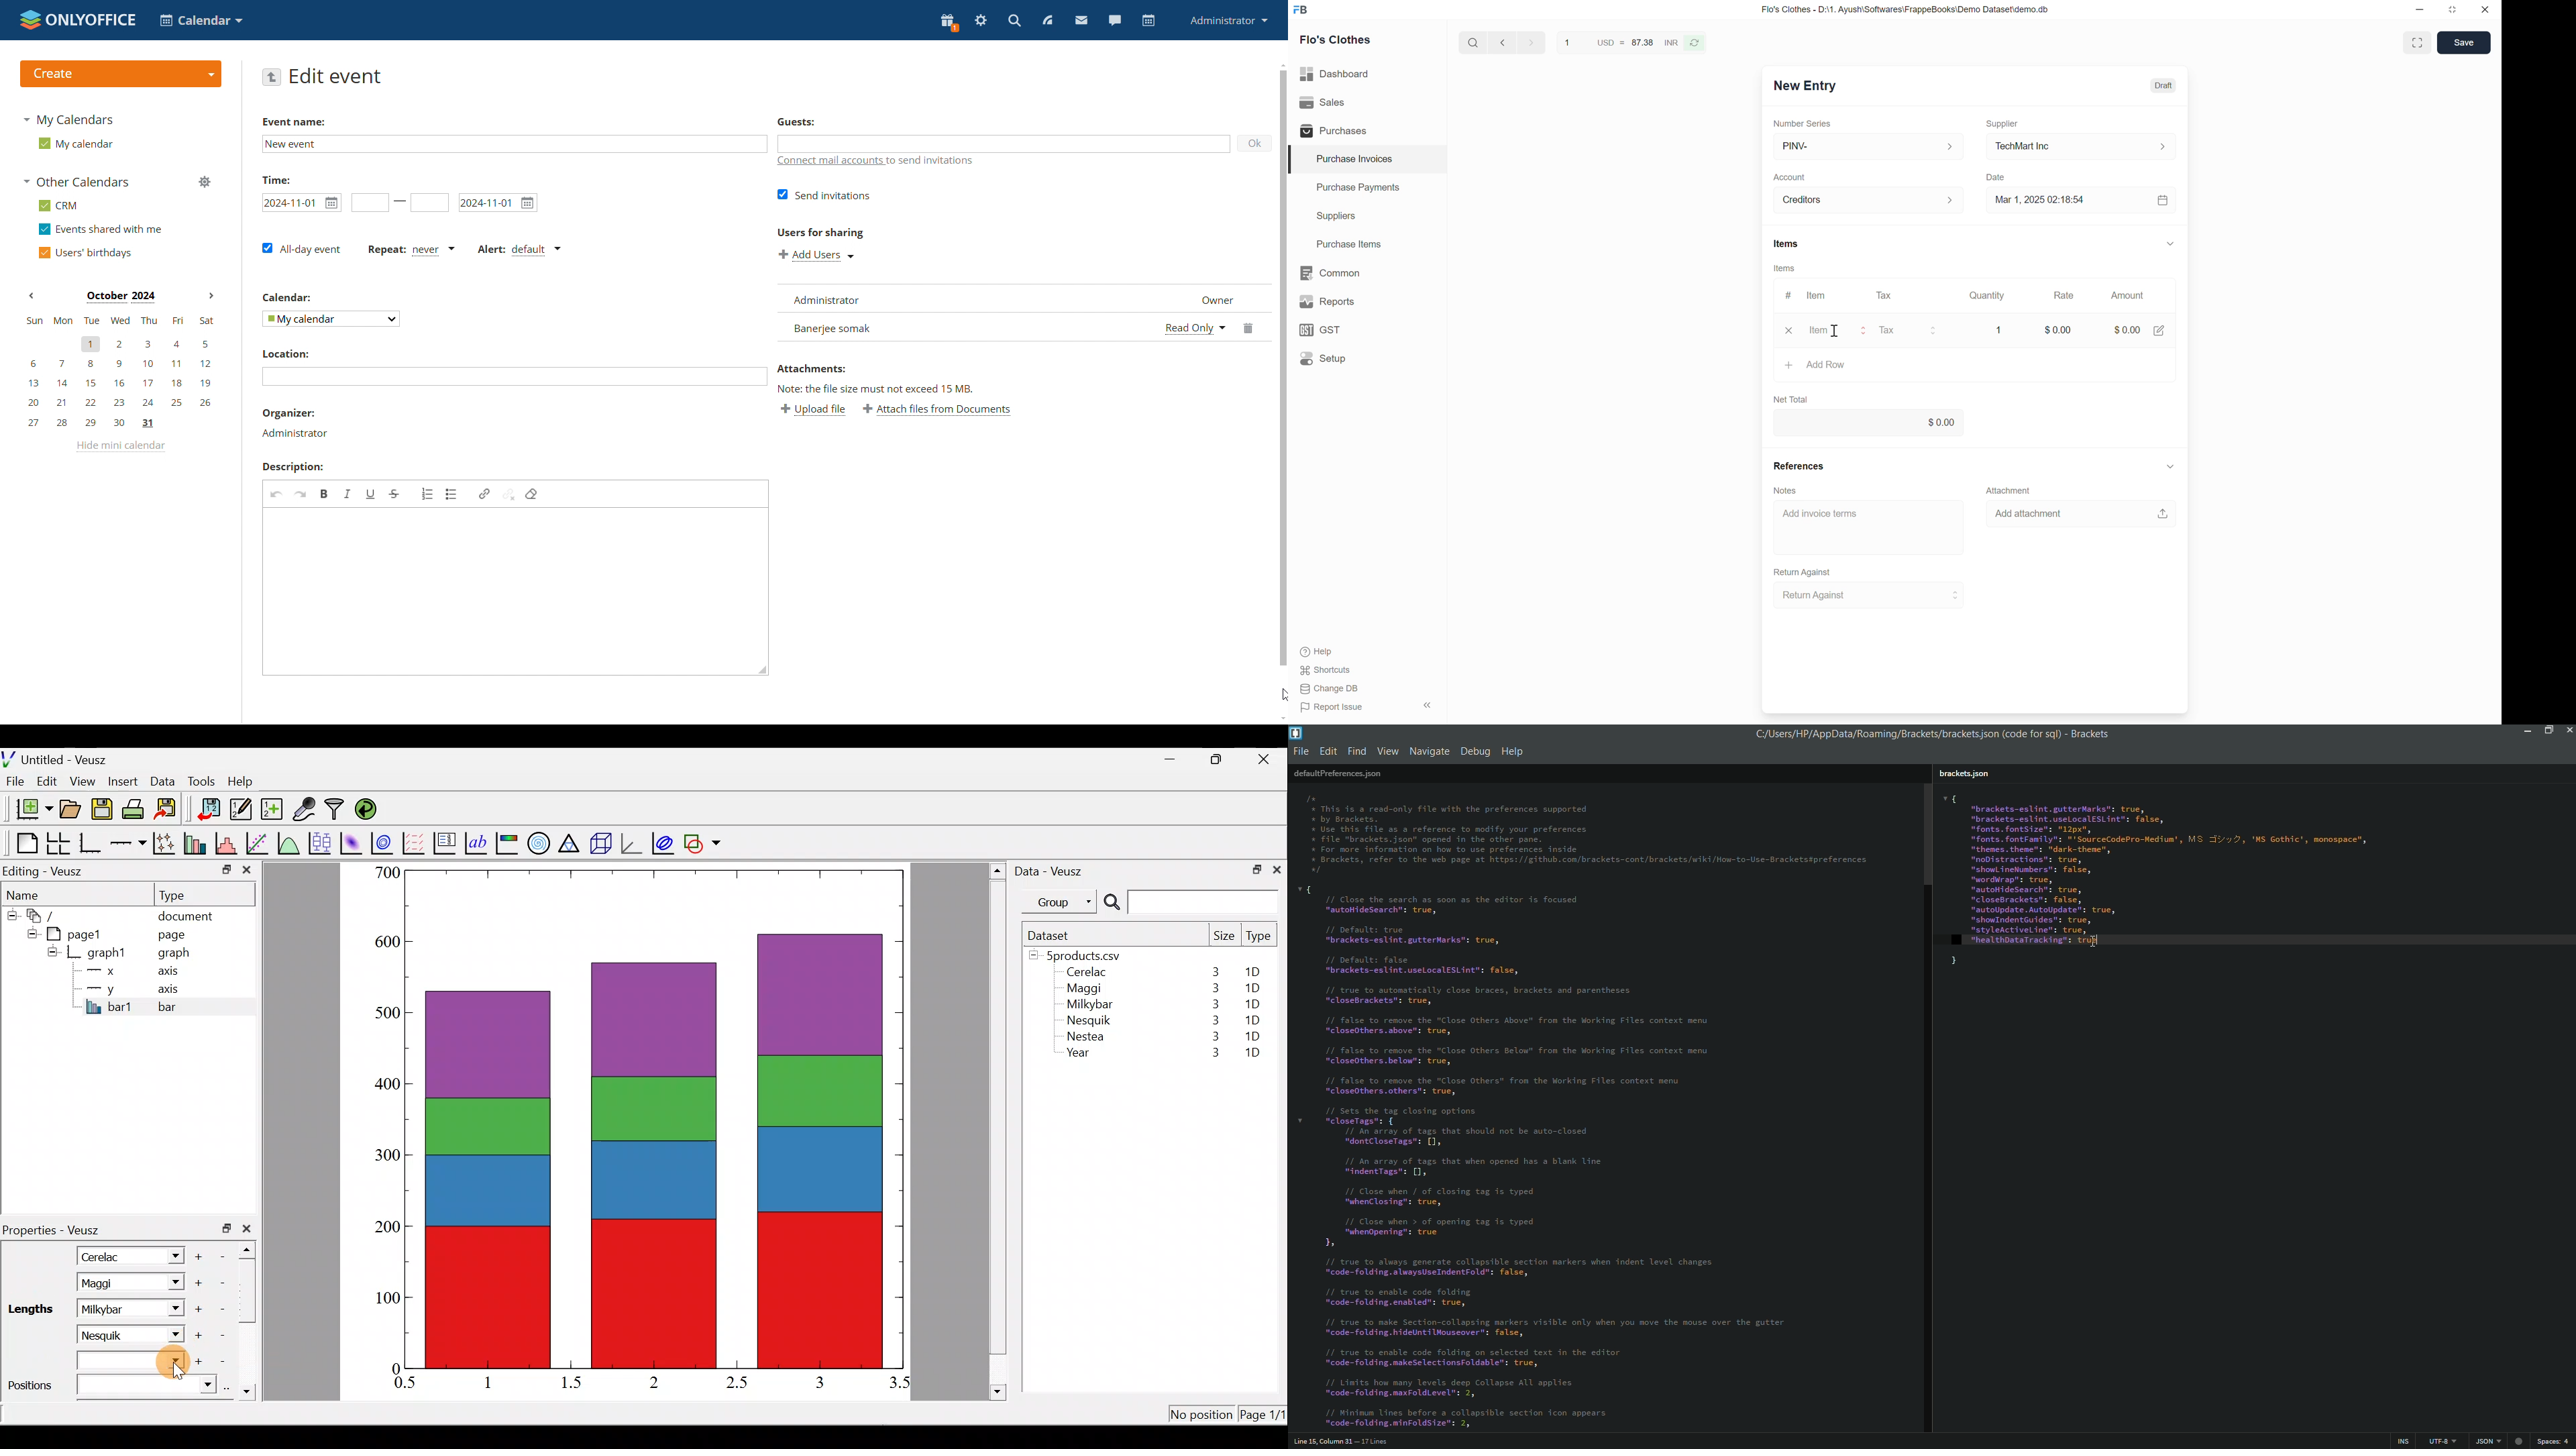 Image resolution: width=2576 pixels, height=1456 pixels. Describe the element at coordinates (30, 932) in the screenshot. I see `hide` at that location.